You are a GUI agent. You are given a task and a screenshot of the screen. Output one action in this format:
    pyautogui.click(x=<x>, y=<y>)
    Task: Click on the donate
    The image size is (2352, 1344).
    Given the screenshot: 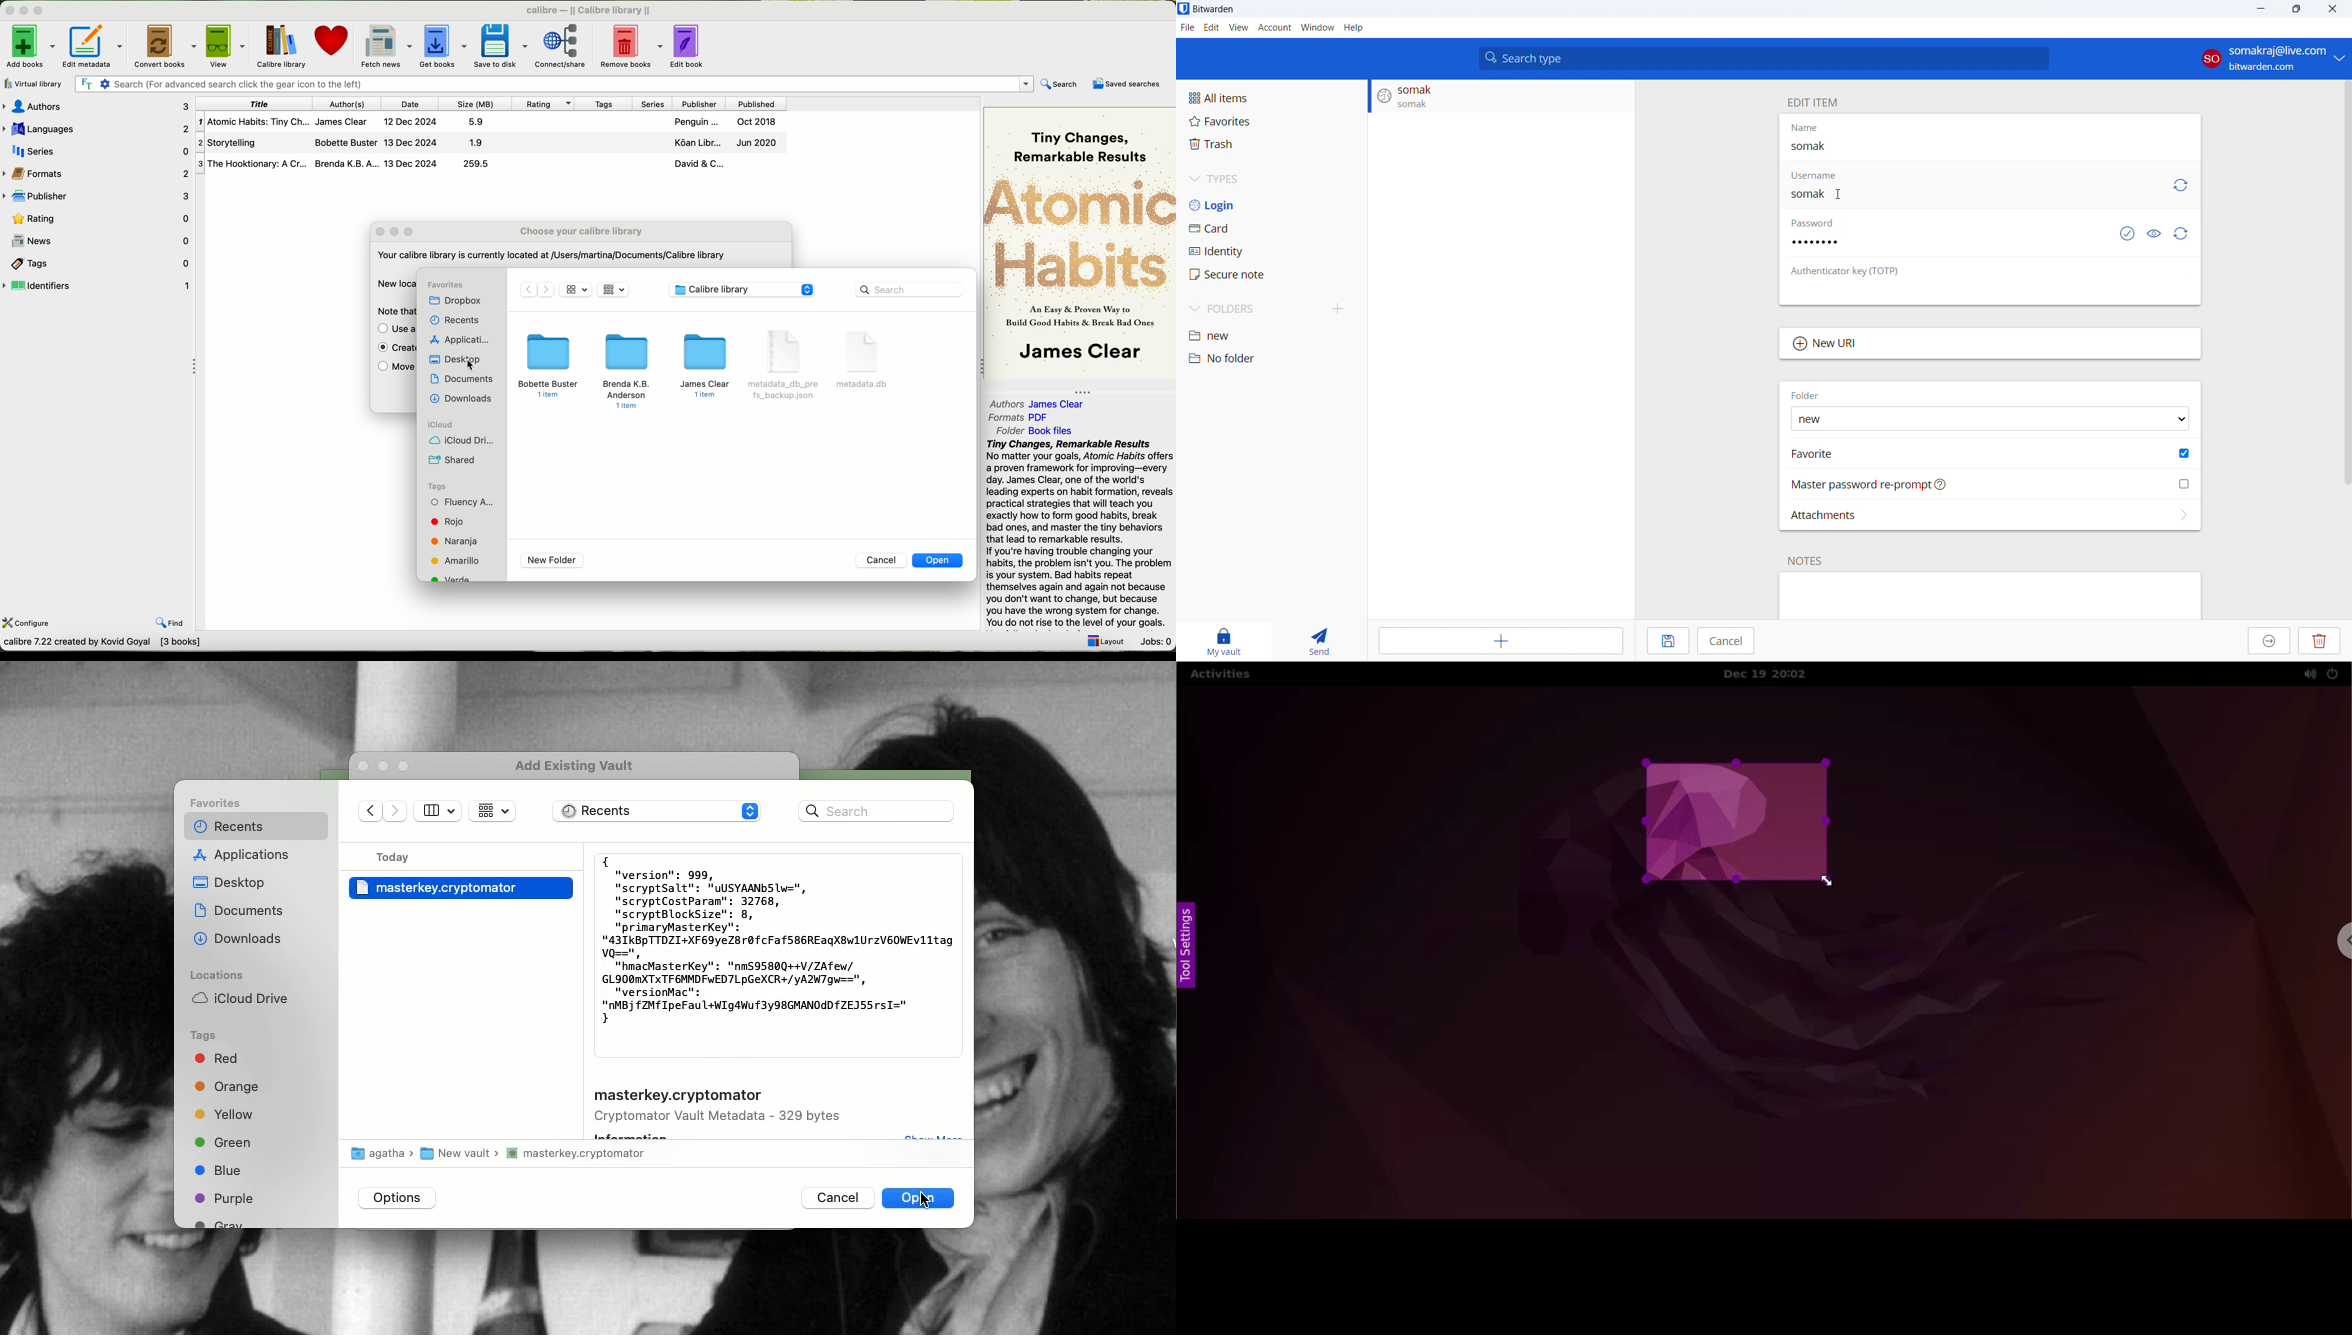 What is the action you would take?
    pyautogui.click(x=332, y=45)
    